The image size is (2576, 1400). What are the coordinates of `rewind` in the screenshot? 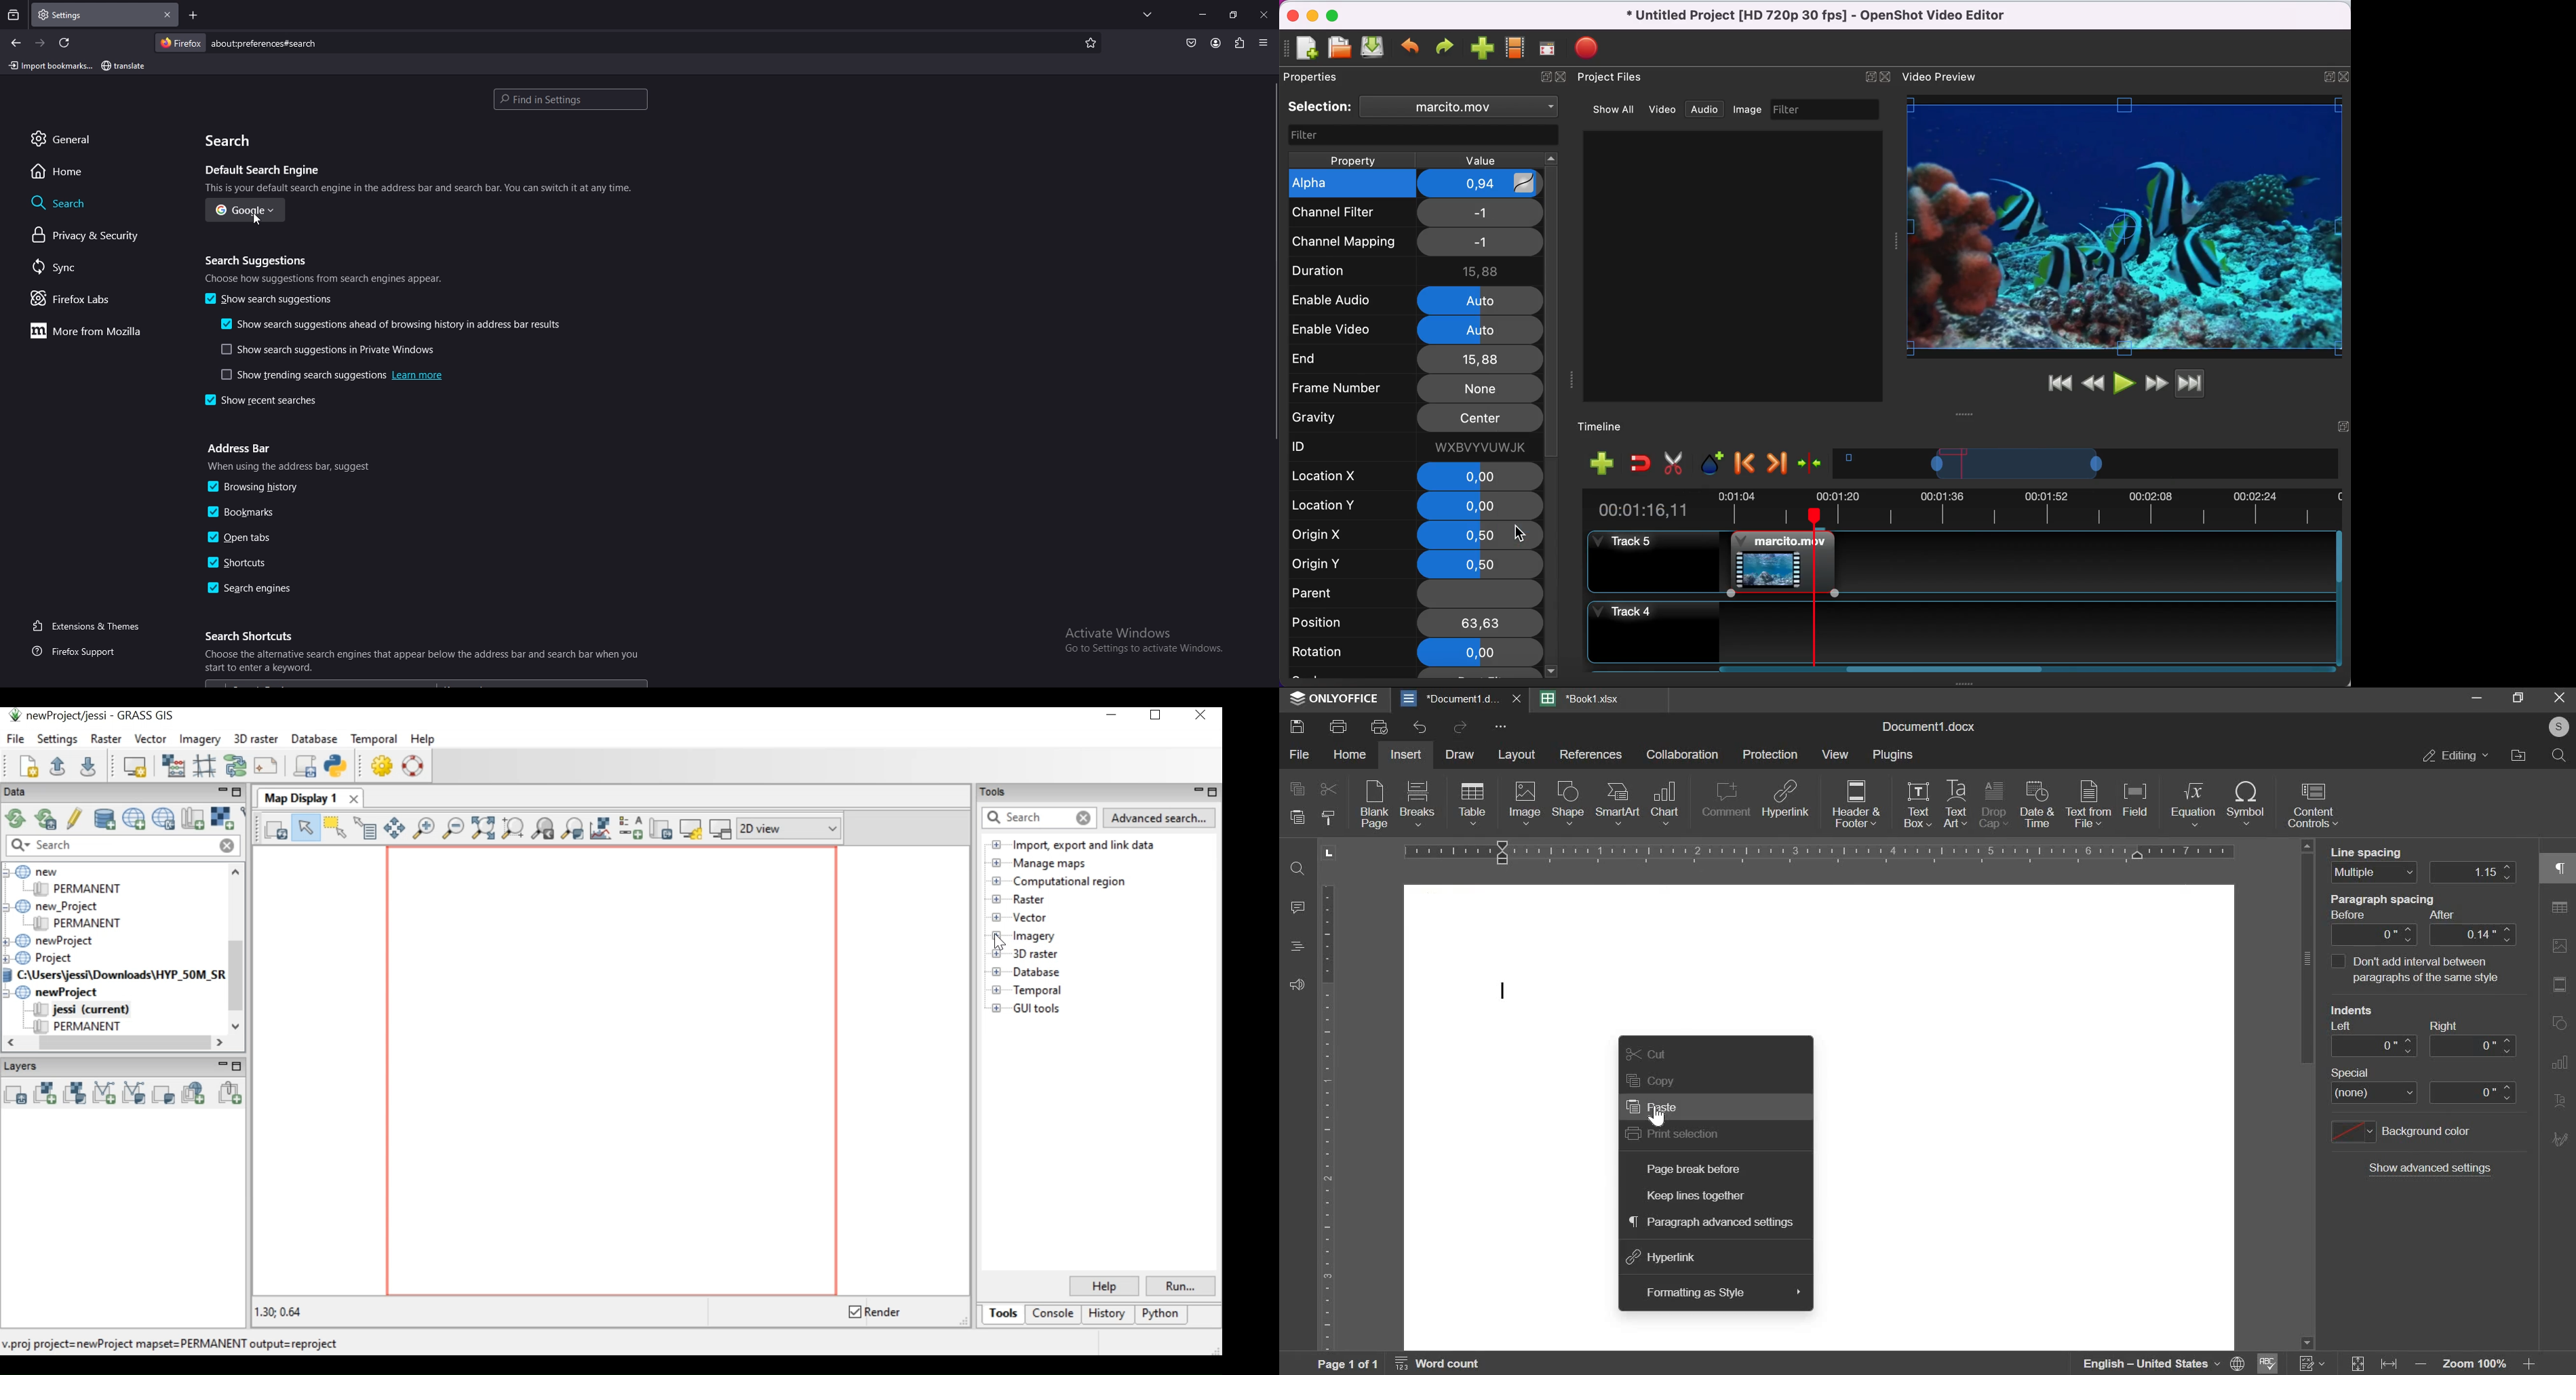 It's located at (2095, 382).